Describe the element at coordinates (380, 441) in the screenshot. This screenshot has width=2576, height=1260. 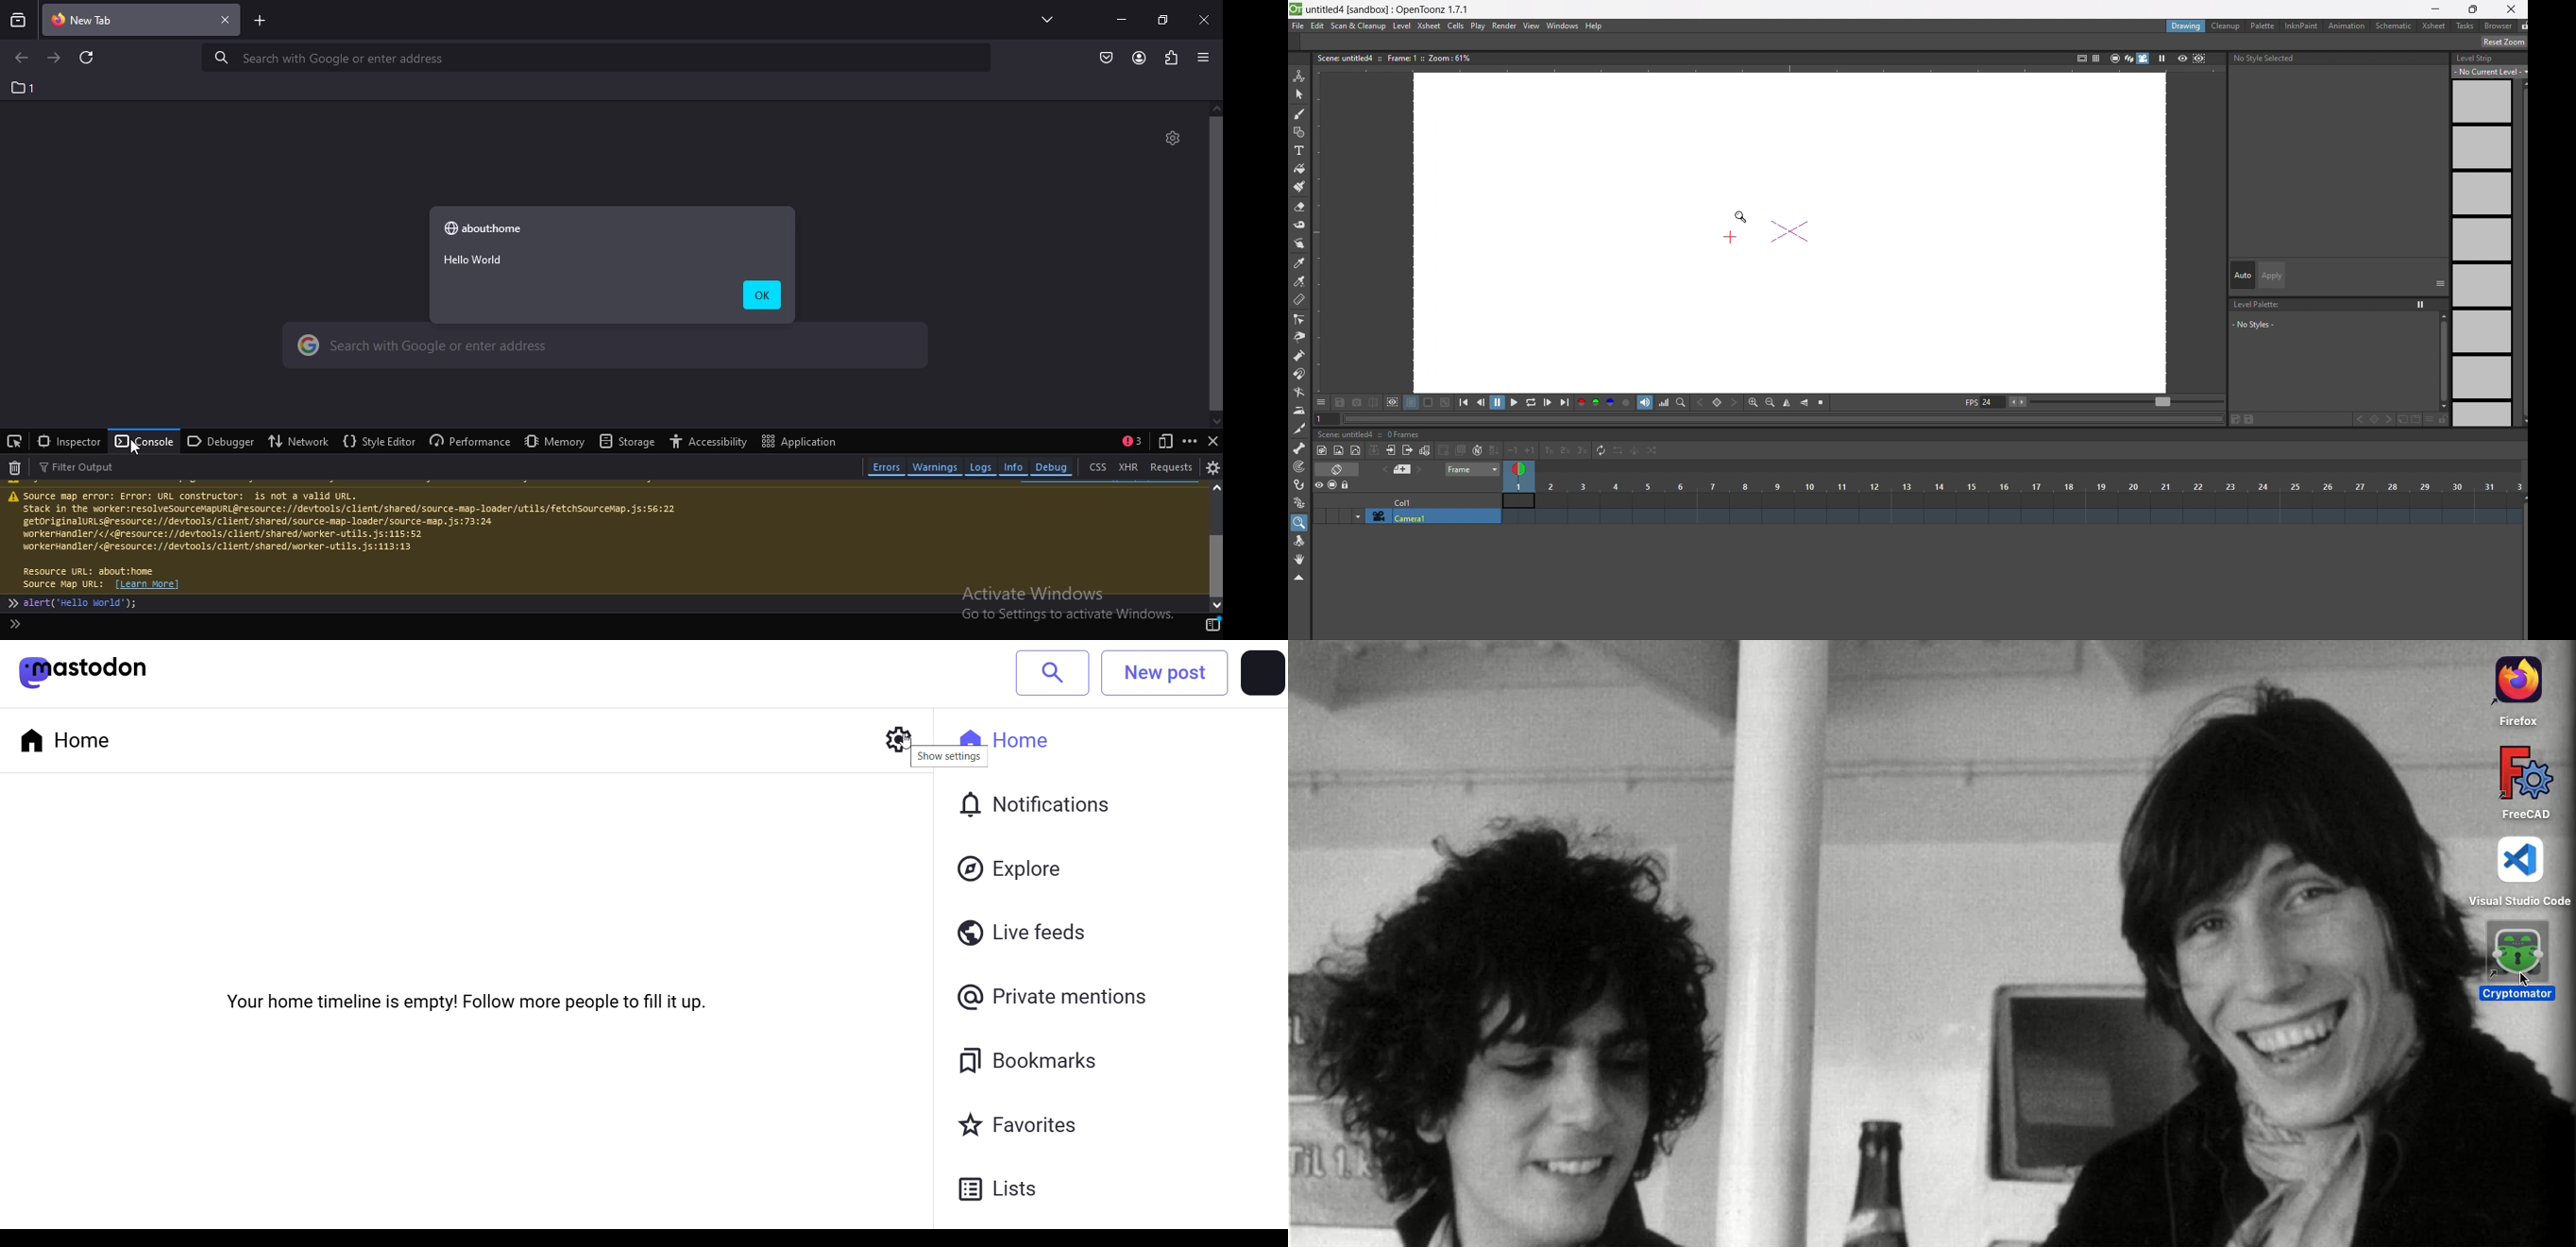
I see `style editor` at that location.